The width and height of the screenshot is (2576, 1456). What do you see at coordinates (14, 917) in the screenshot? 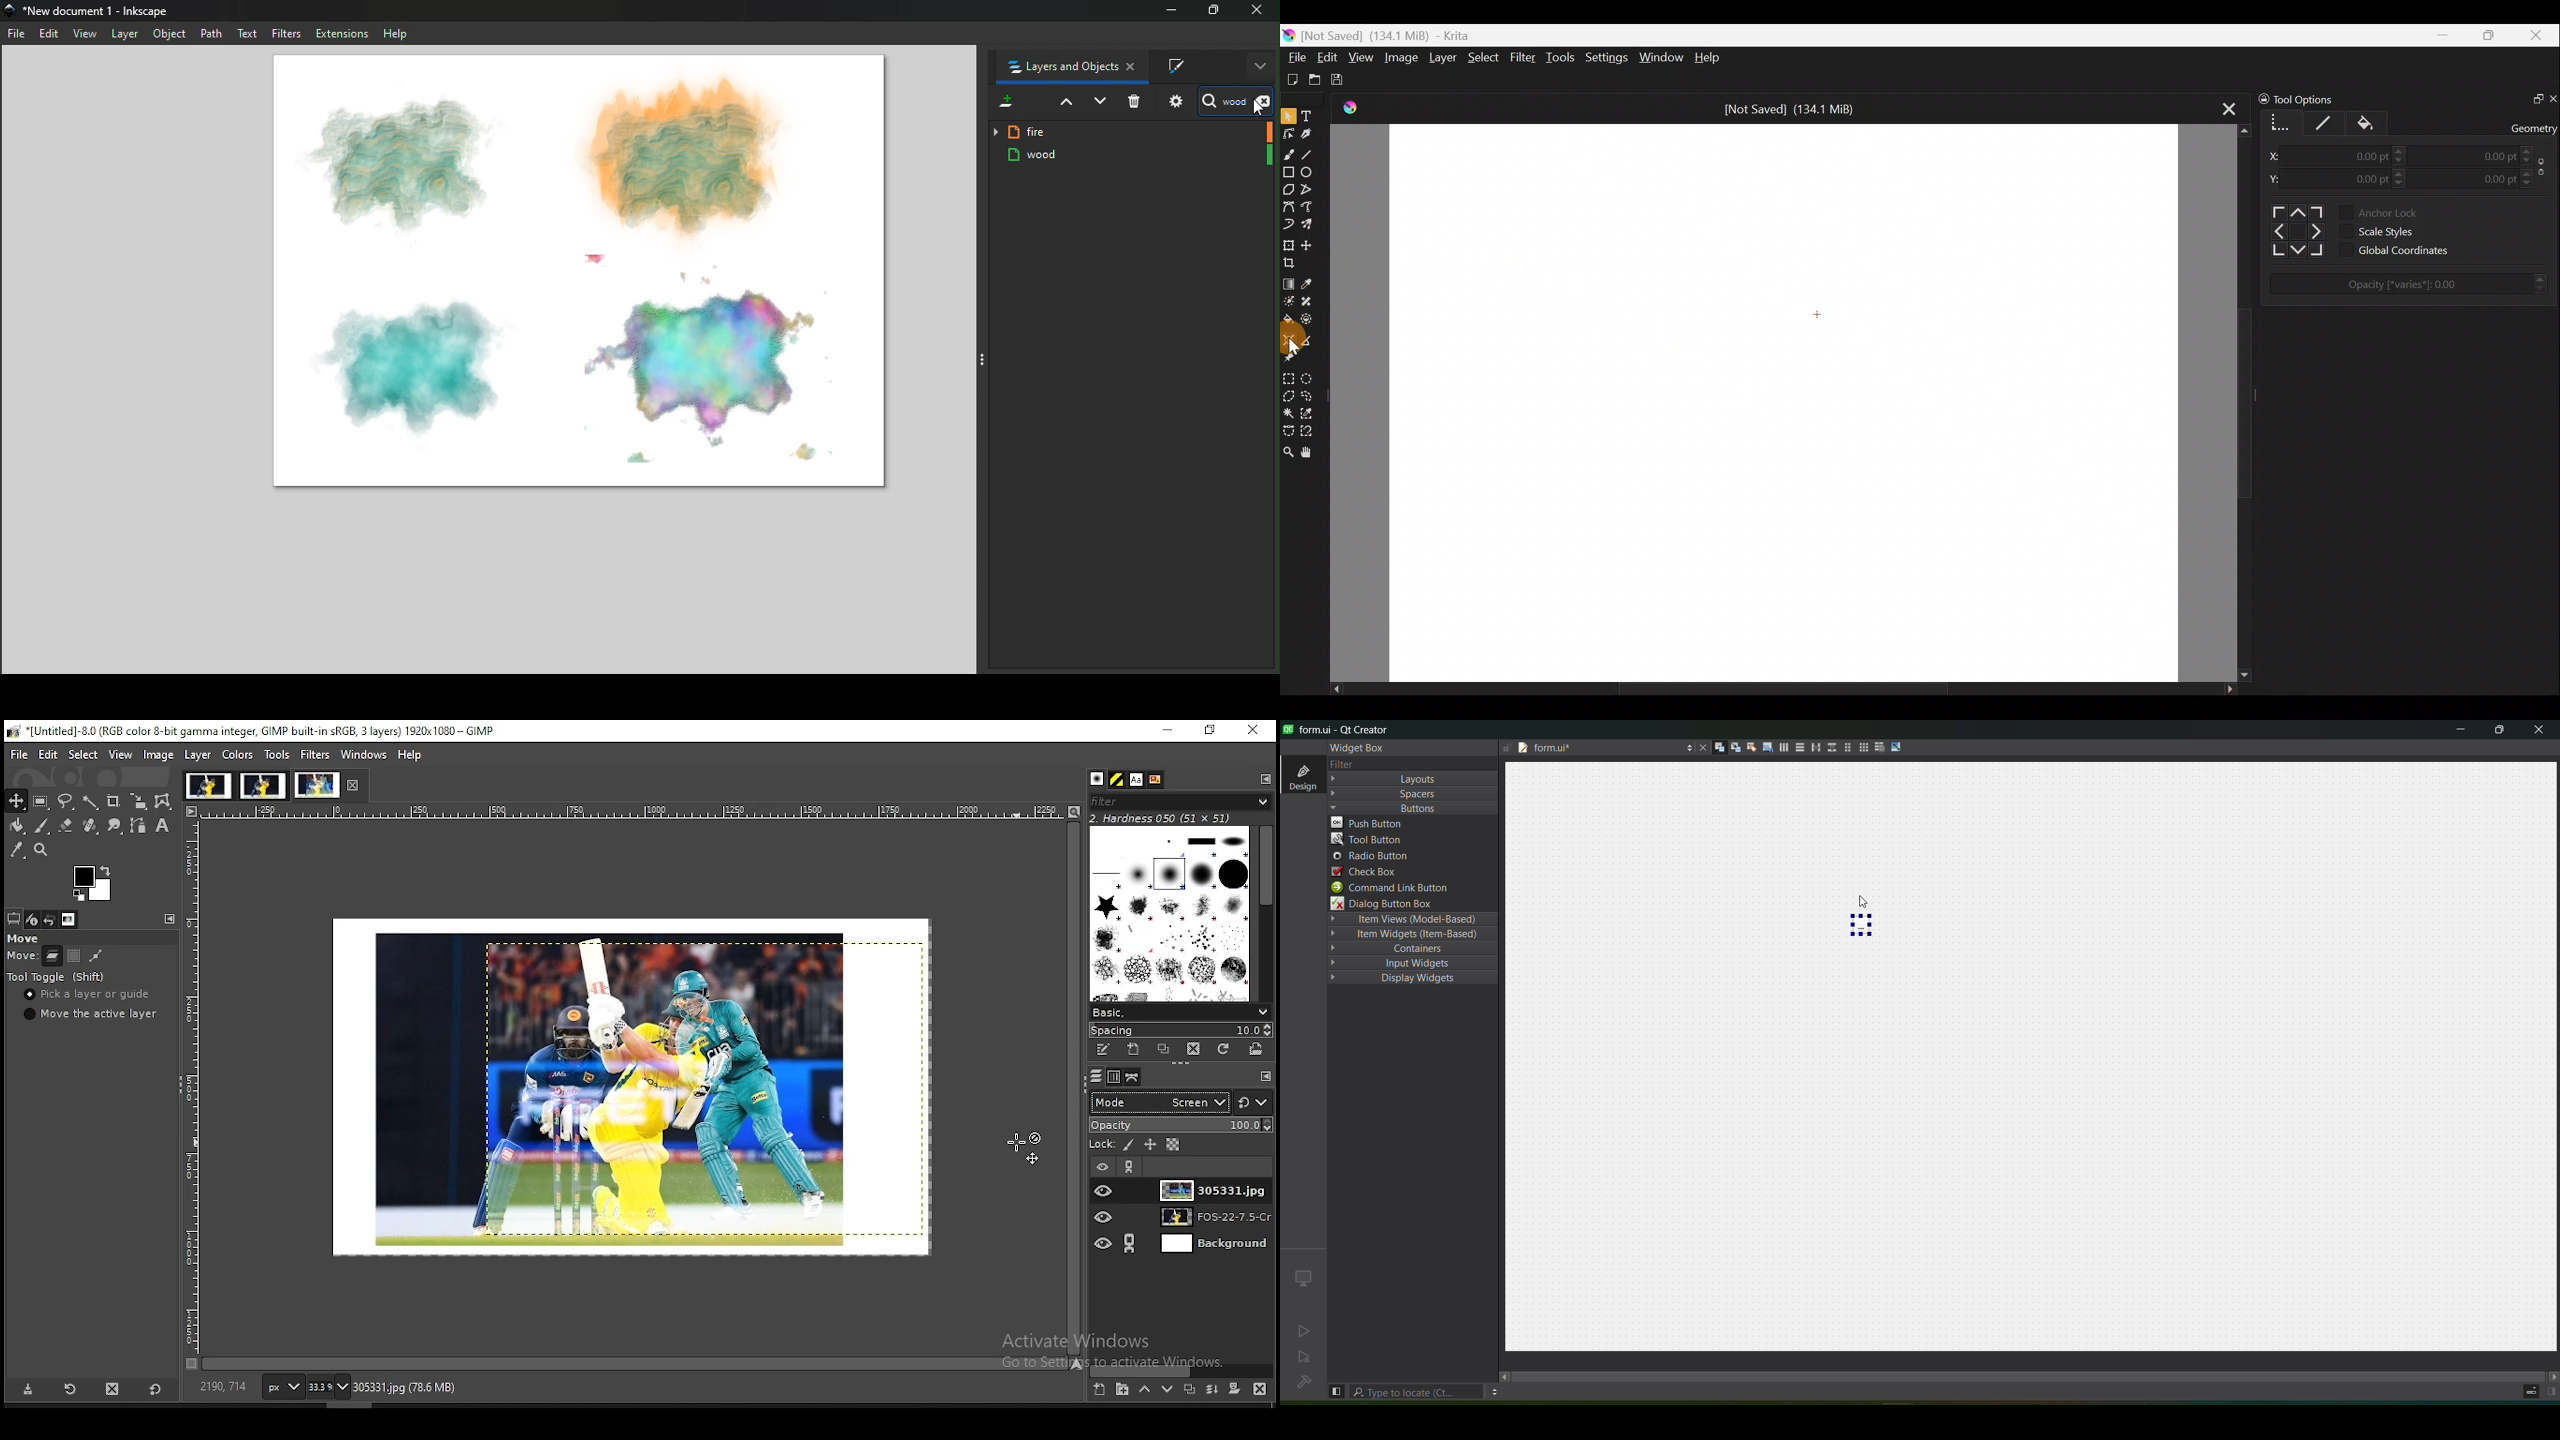
I see `tool options` at bounding box center [14, 917].